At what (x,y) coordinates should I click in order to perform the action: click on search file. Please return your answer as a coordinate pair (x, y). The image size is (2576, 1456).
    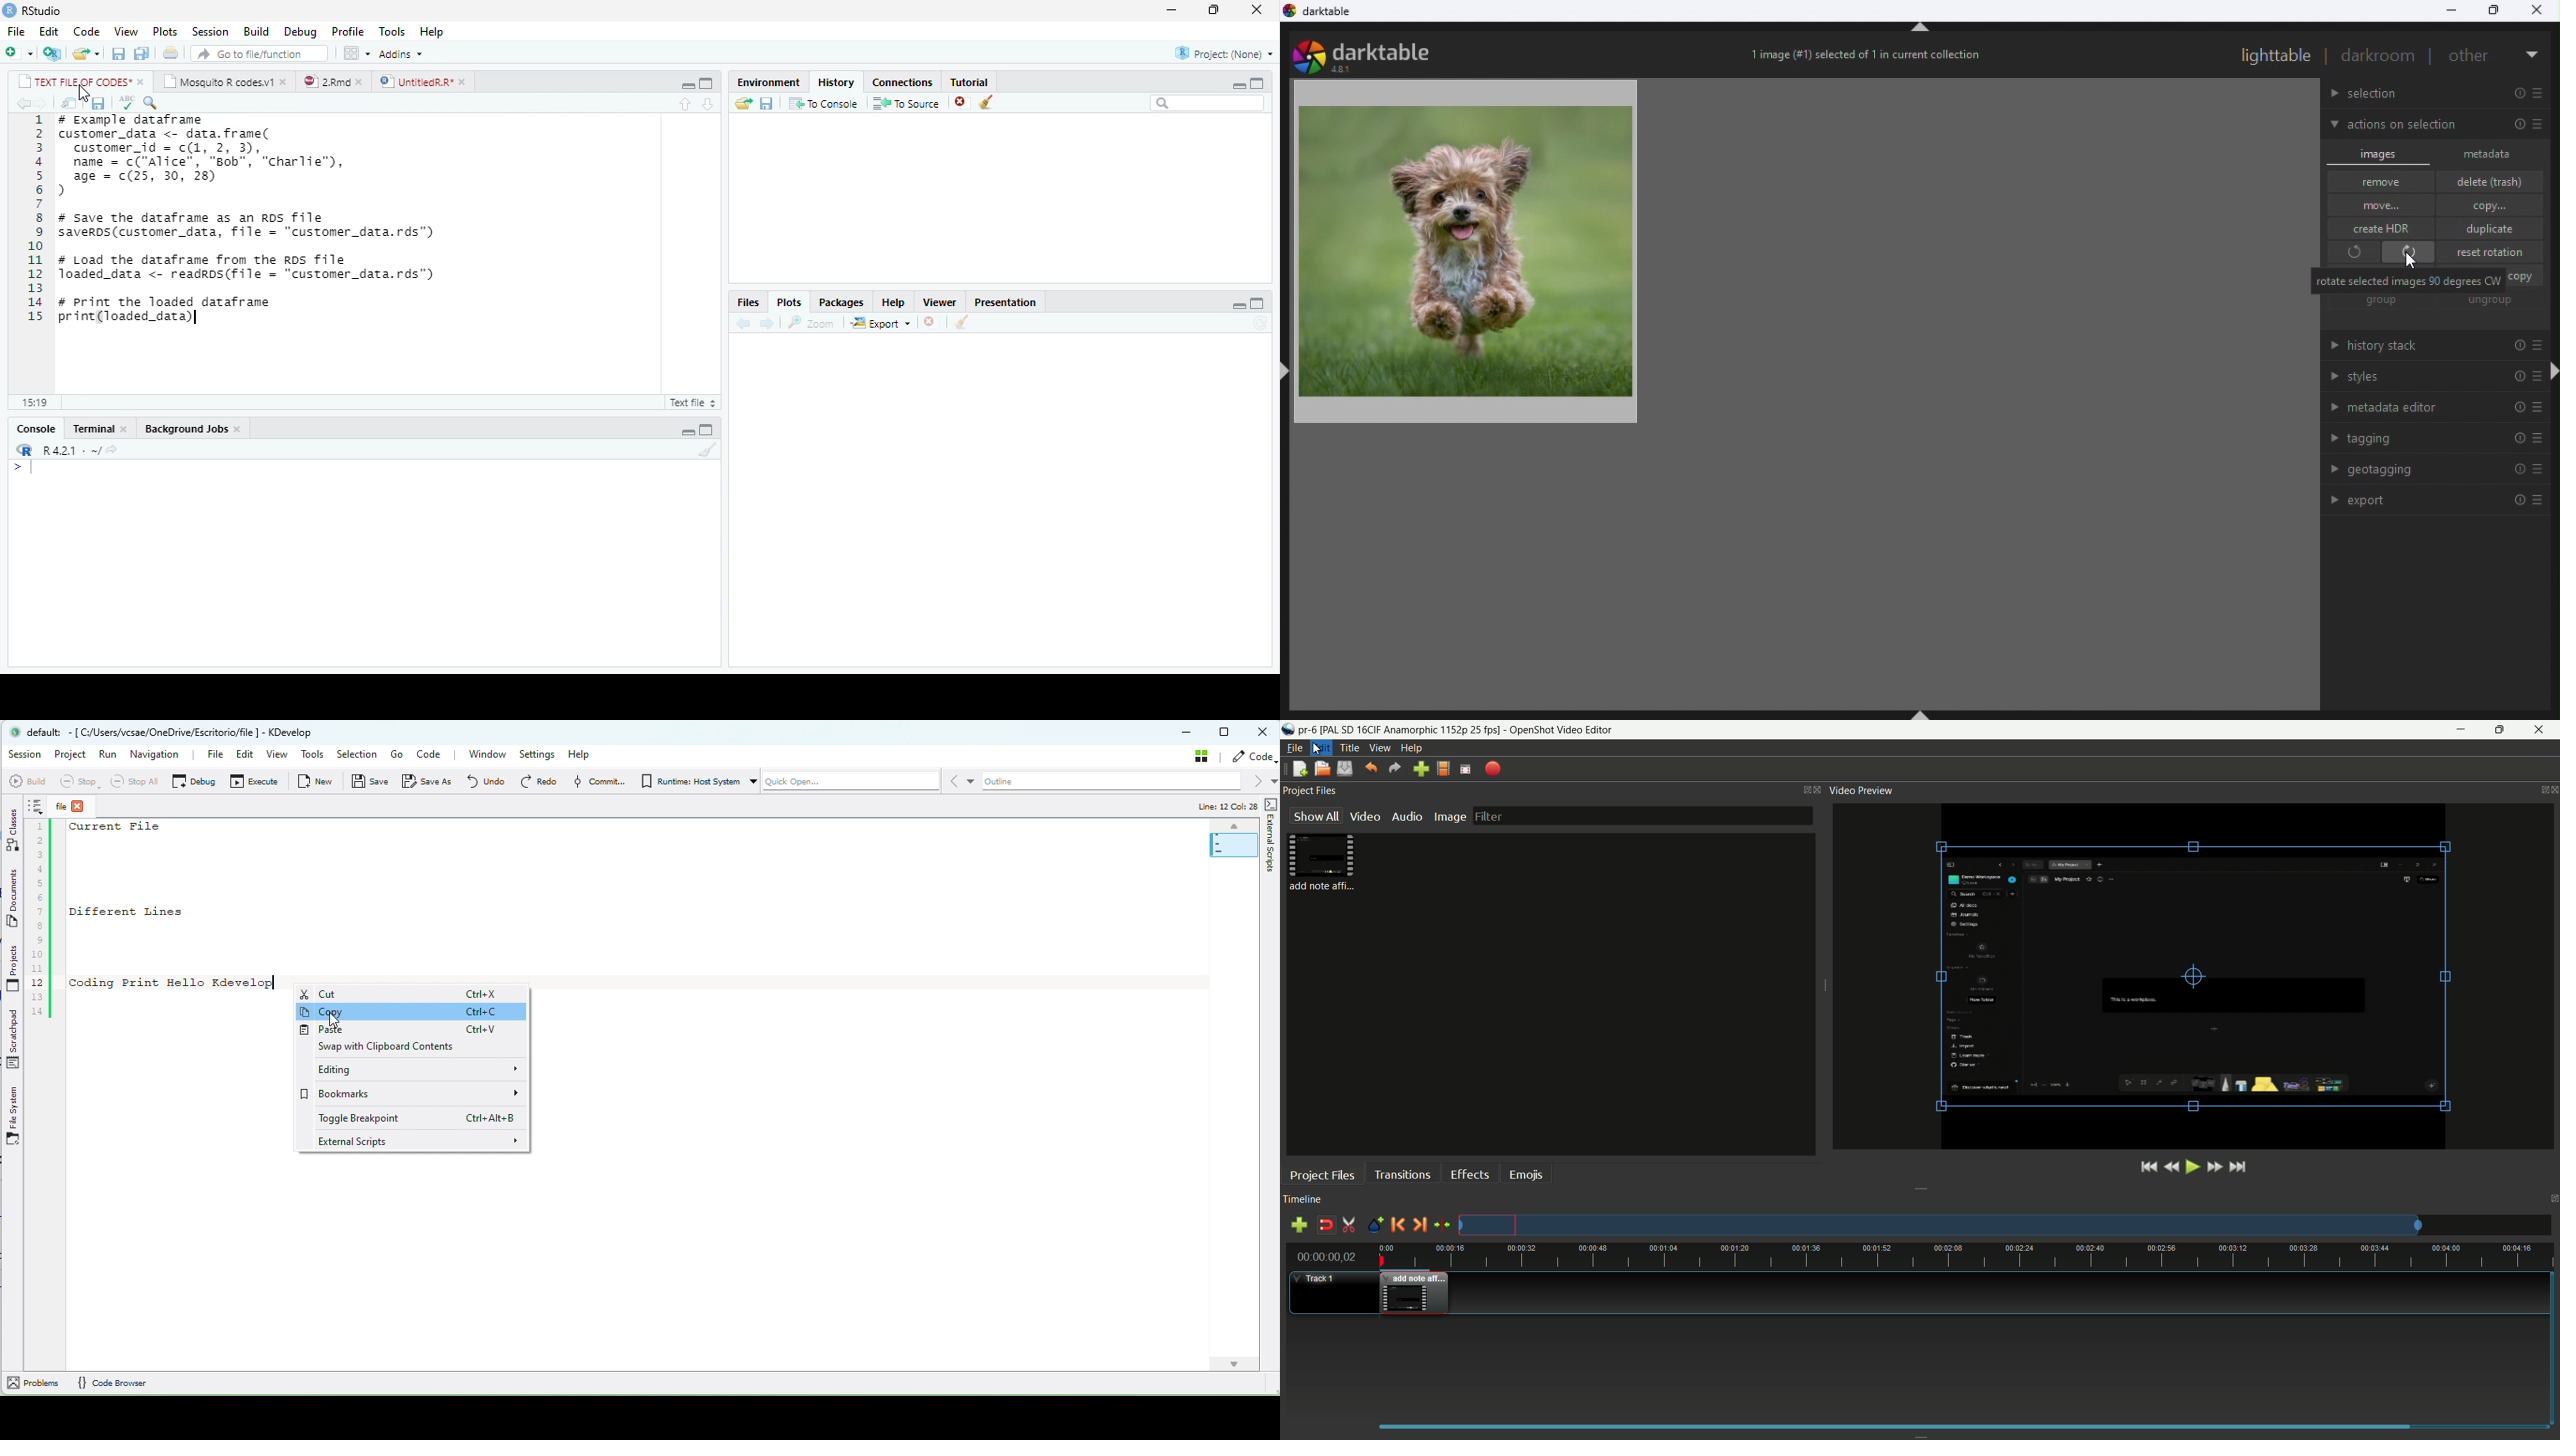
    Looking at the image, I should click on (260, 53).